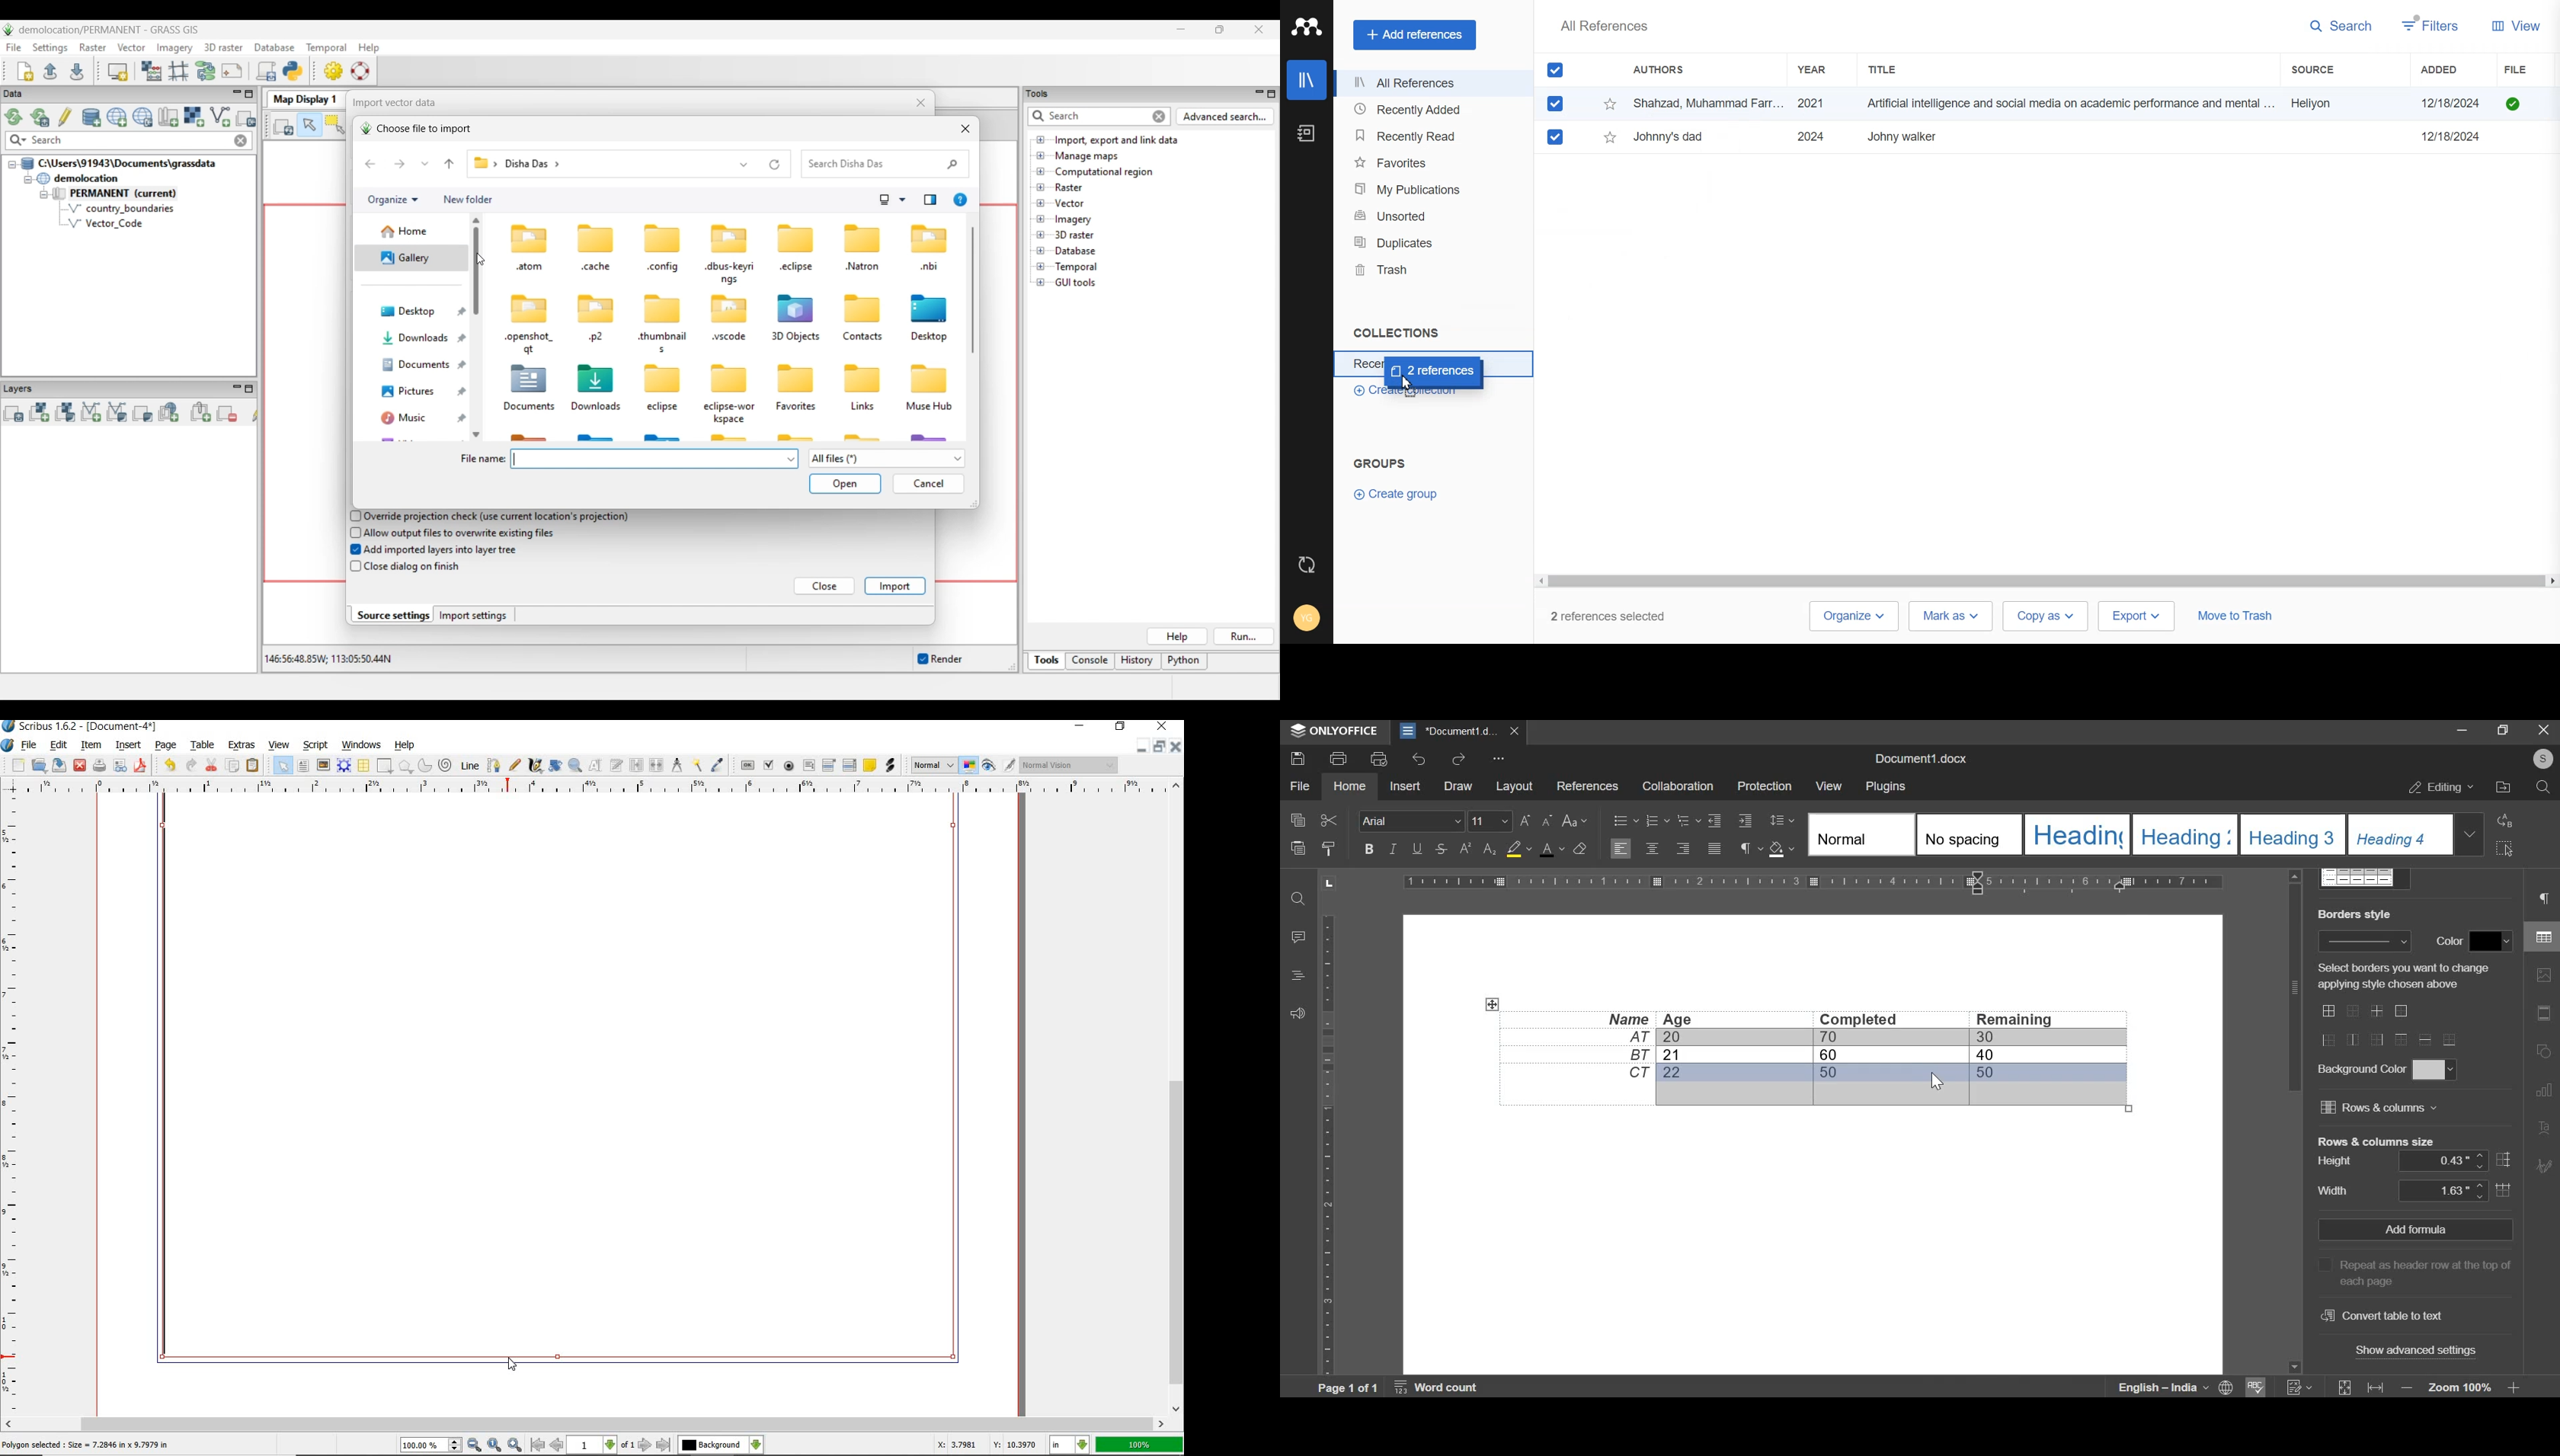 This screenshot has height=1456, width=2576. Describe the element at coordinates (1476, 849) in the screenshot. I see `superscript and subscript` at that location.